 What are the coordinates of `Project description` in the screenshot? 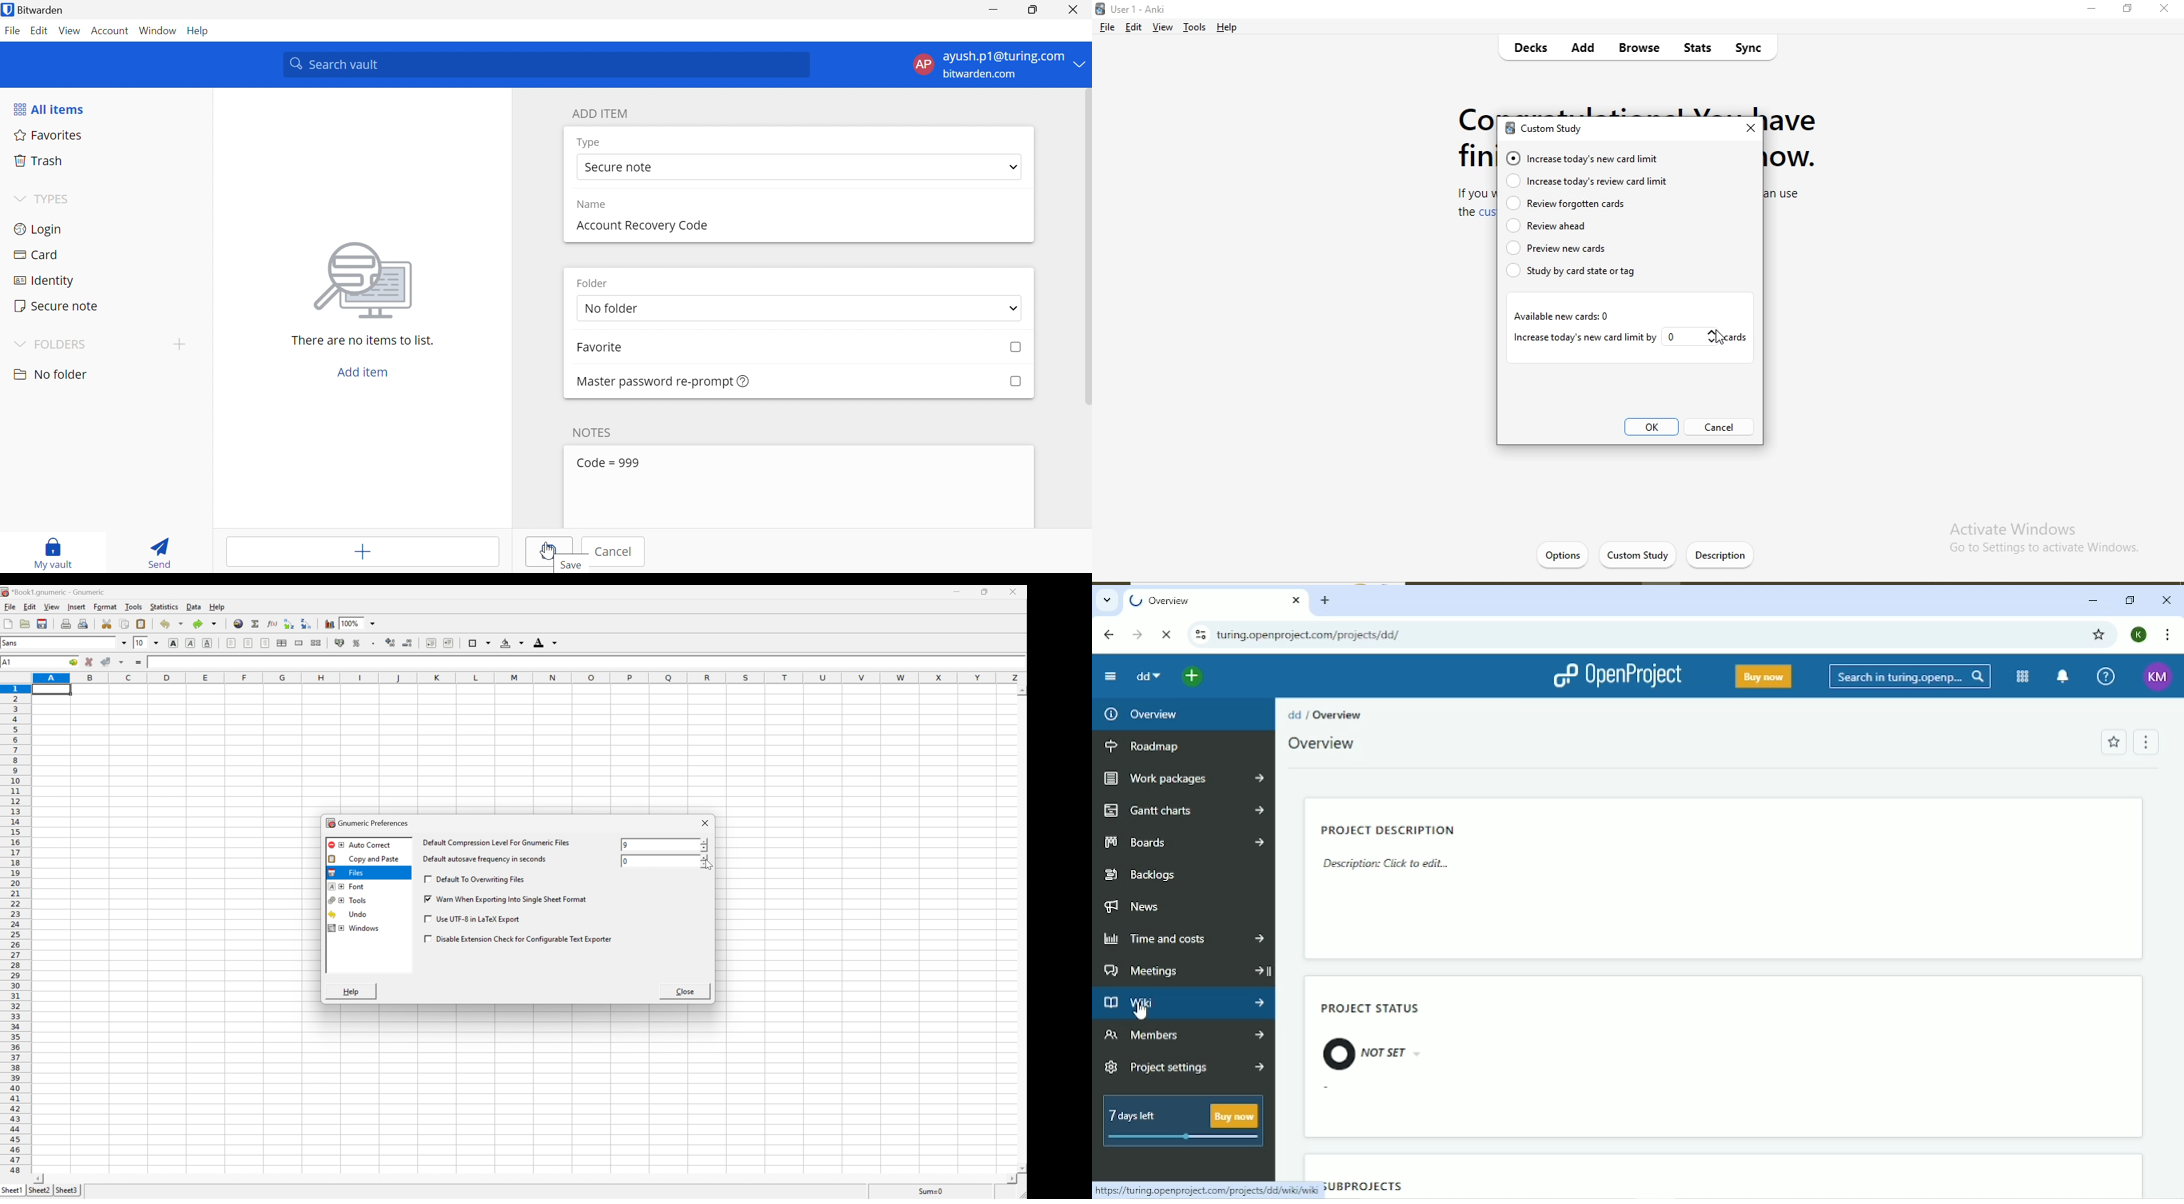 It's located at (1388, 829).